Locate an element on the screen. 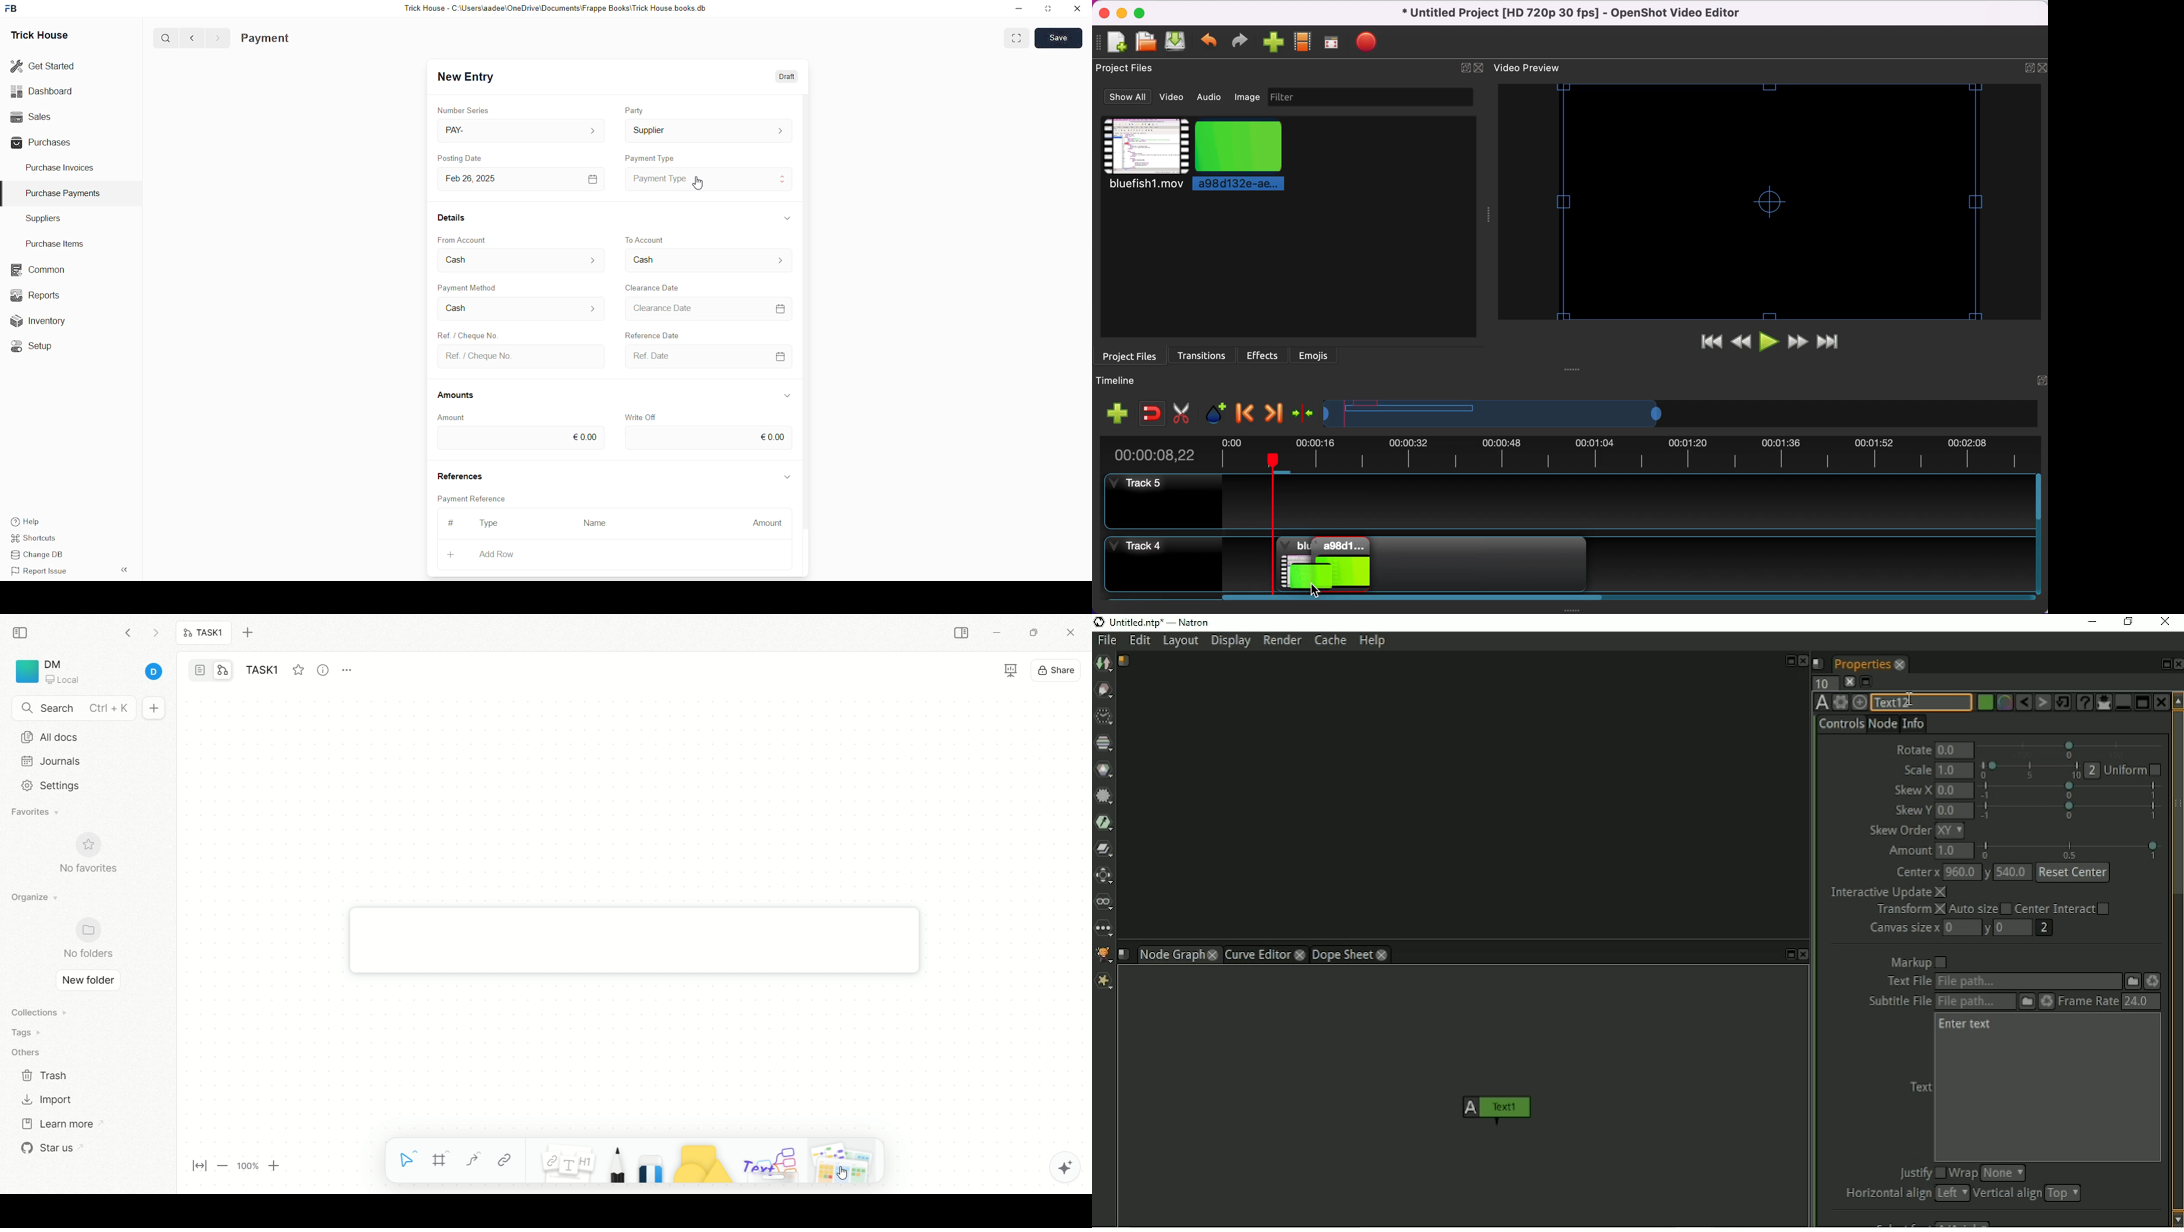 The width and height of the screenshot is (2184, 1232). new document is located at coordinates (152, 709).